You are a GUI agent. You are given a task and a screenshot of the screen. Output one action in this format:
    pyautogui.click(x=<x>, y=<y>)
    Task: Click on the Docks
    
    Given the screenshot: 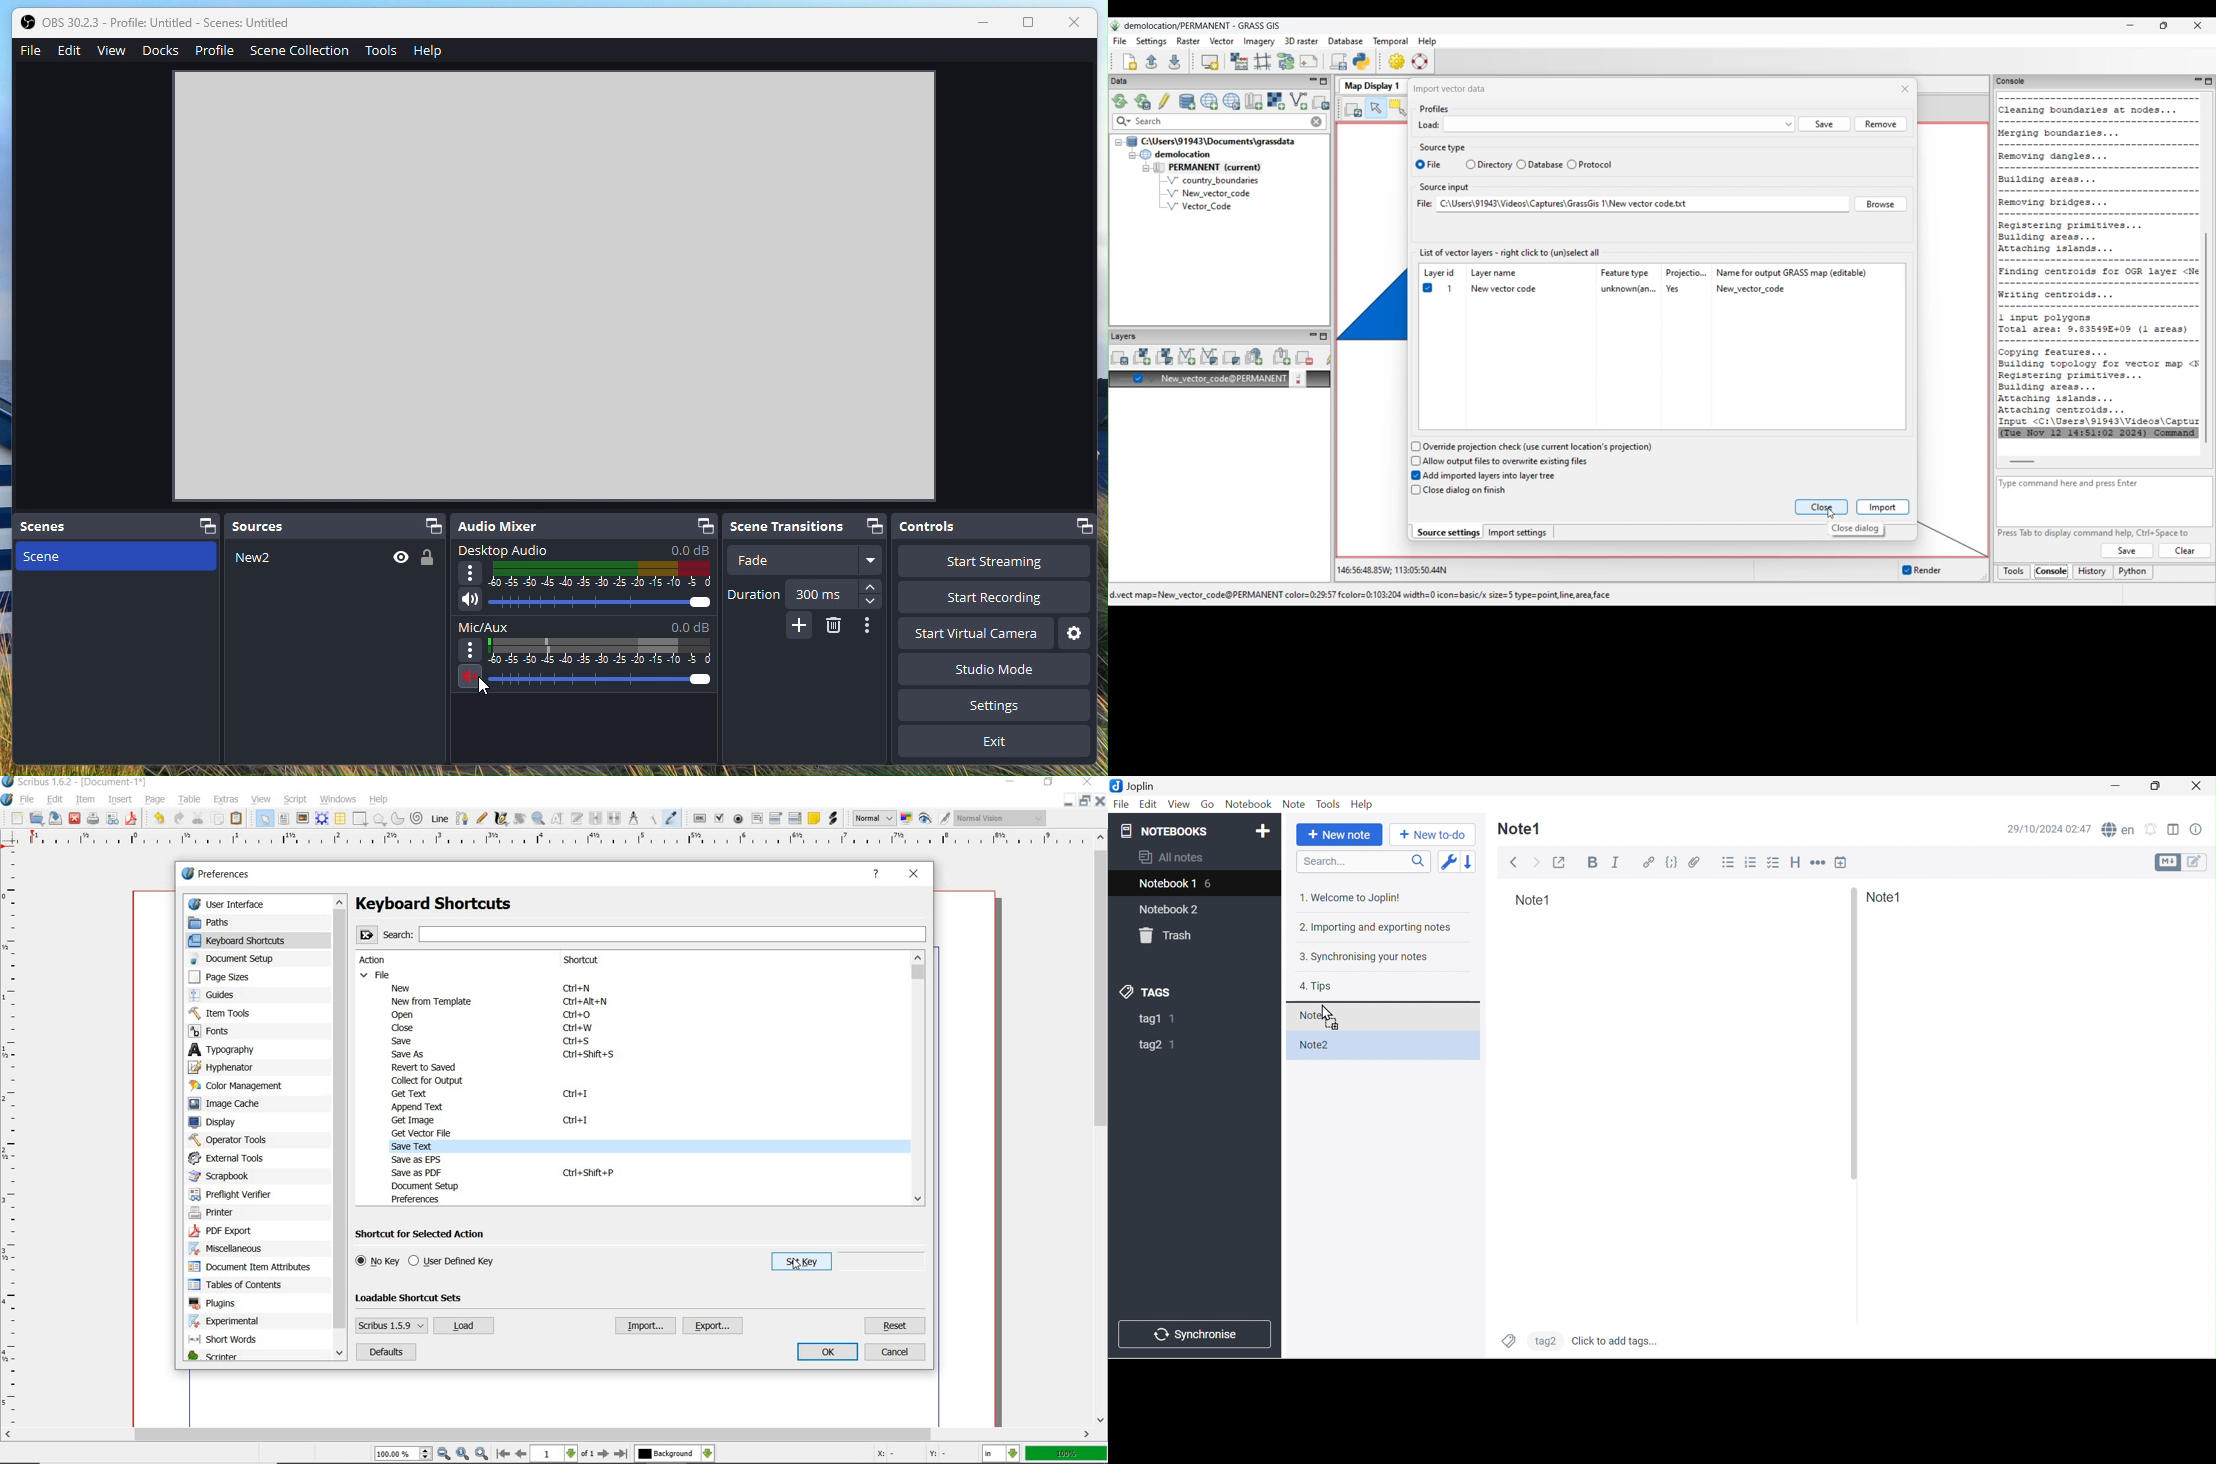 What is the action you would take?
    pyautogui.click(x=163, y=50)
    